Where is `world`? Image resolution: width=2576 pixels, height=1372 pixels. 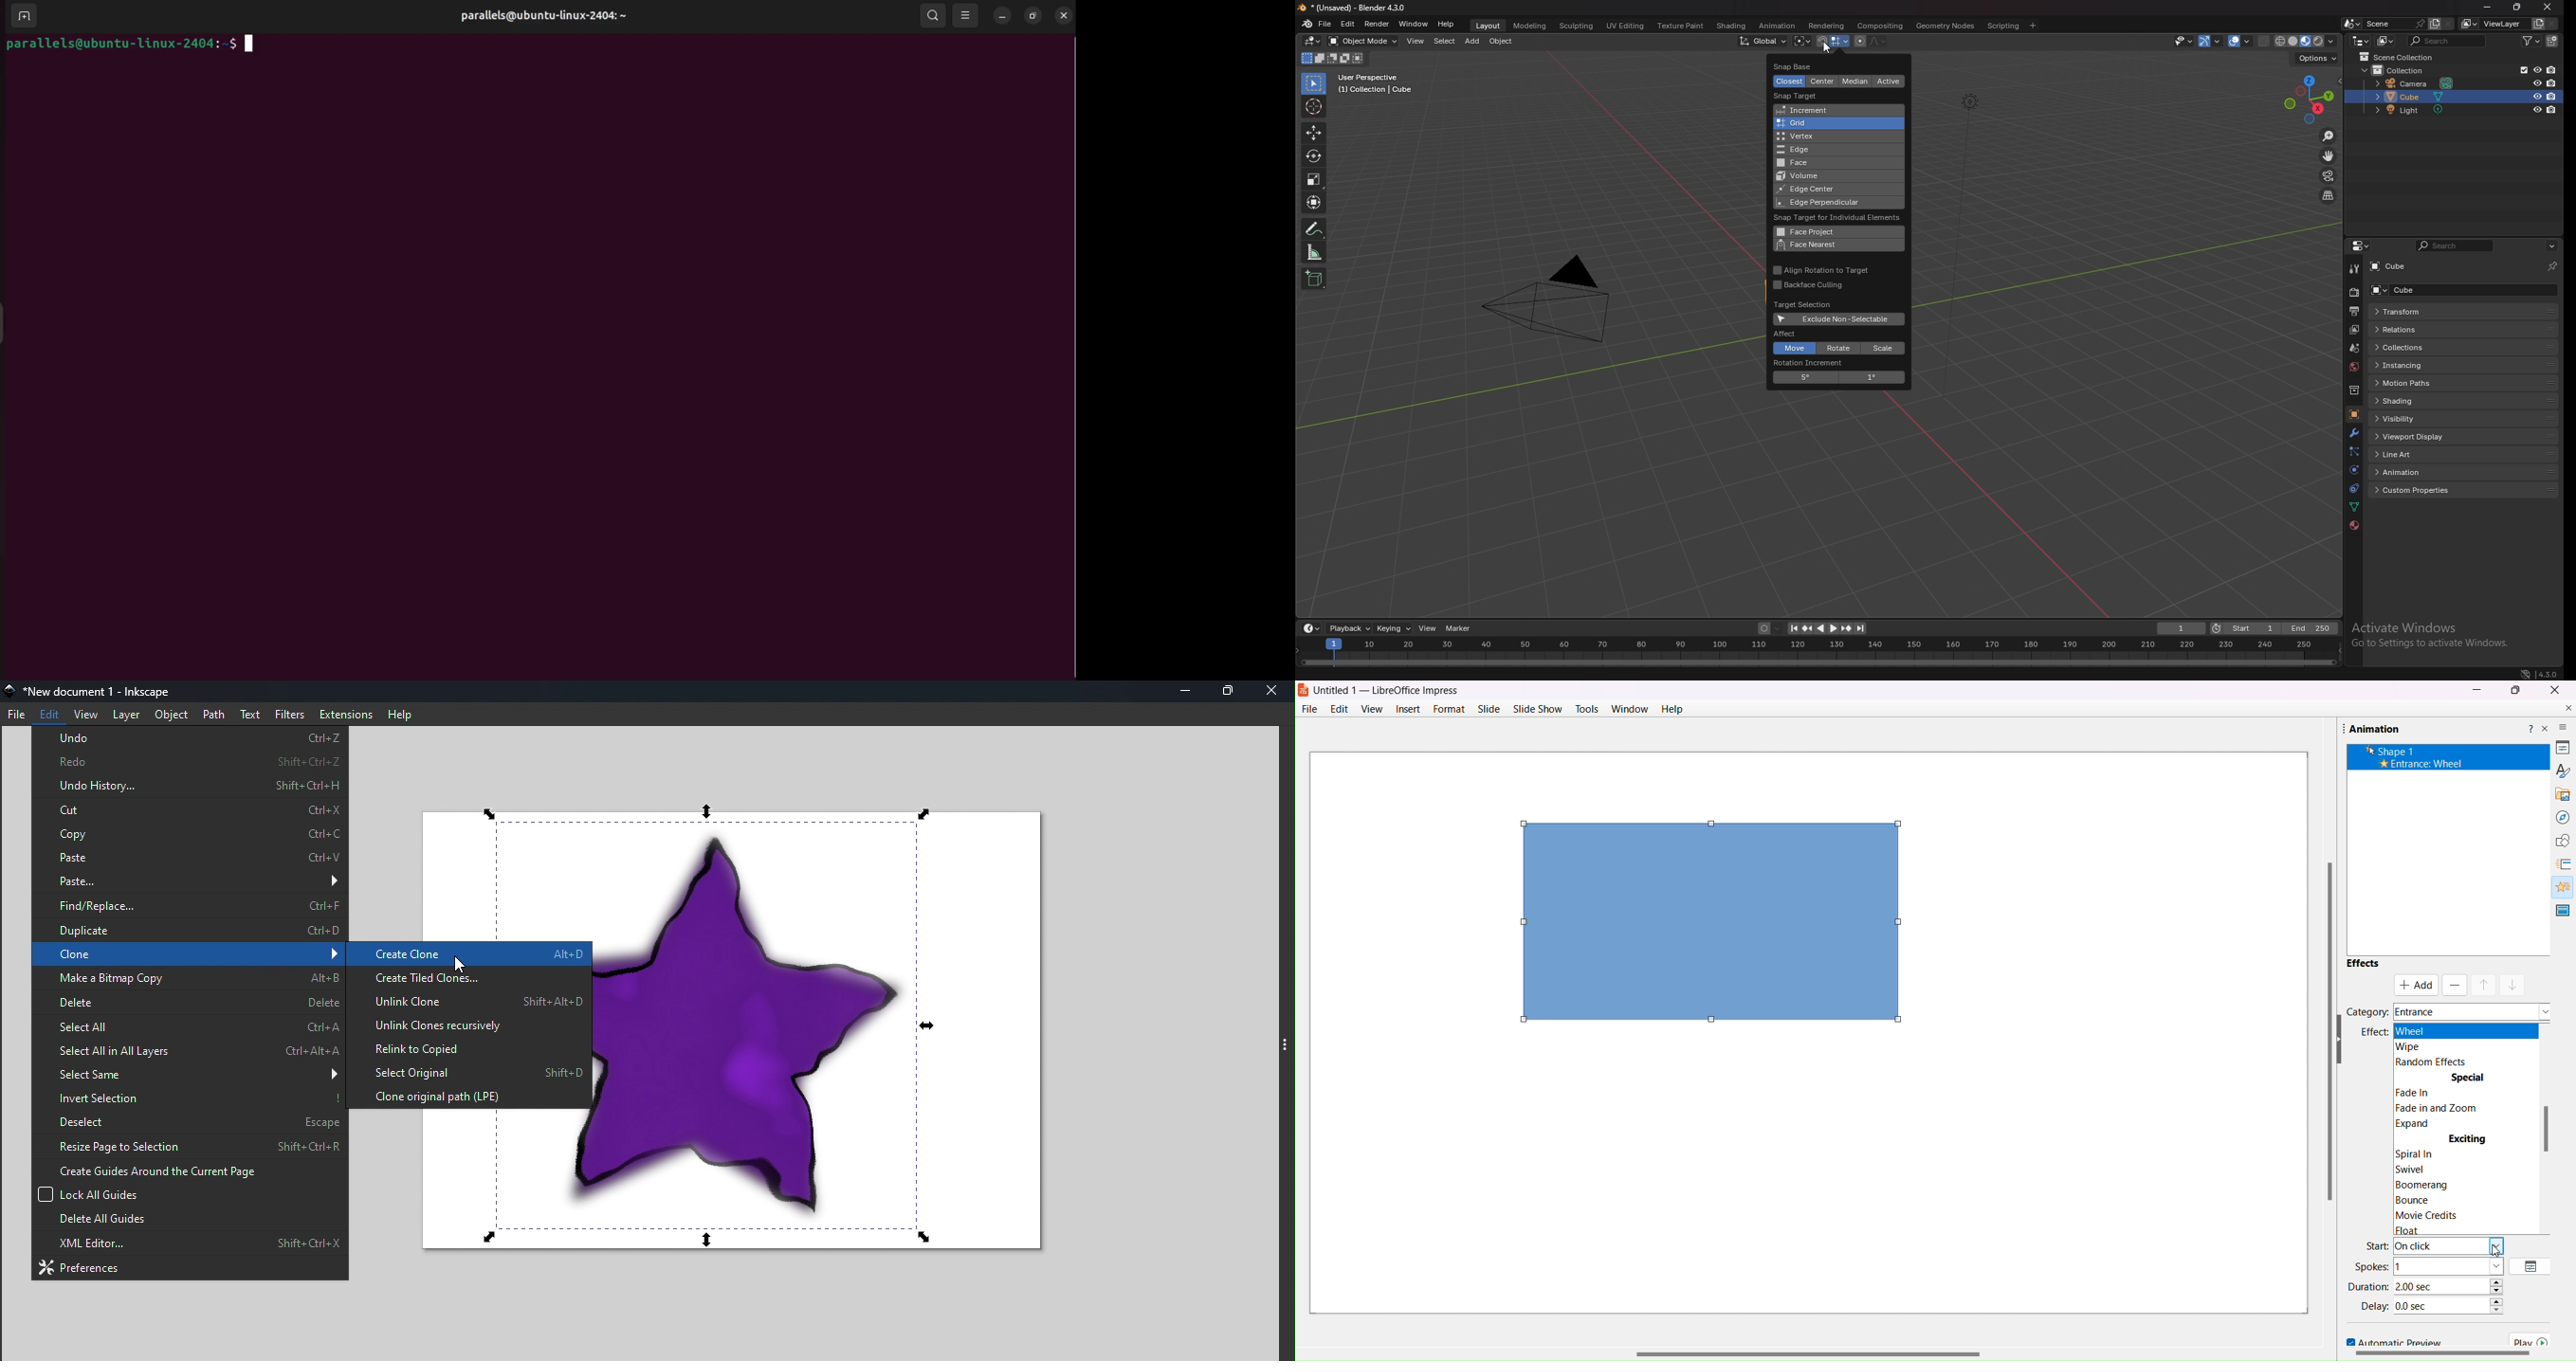
world is located at coordinates (2355, 367).